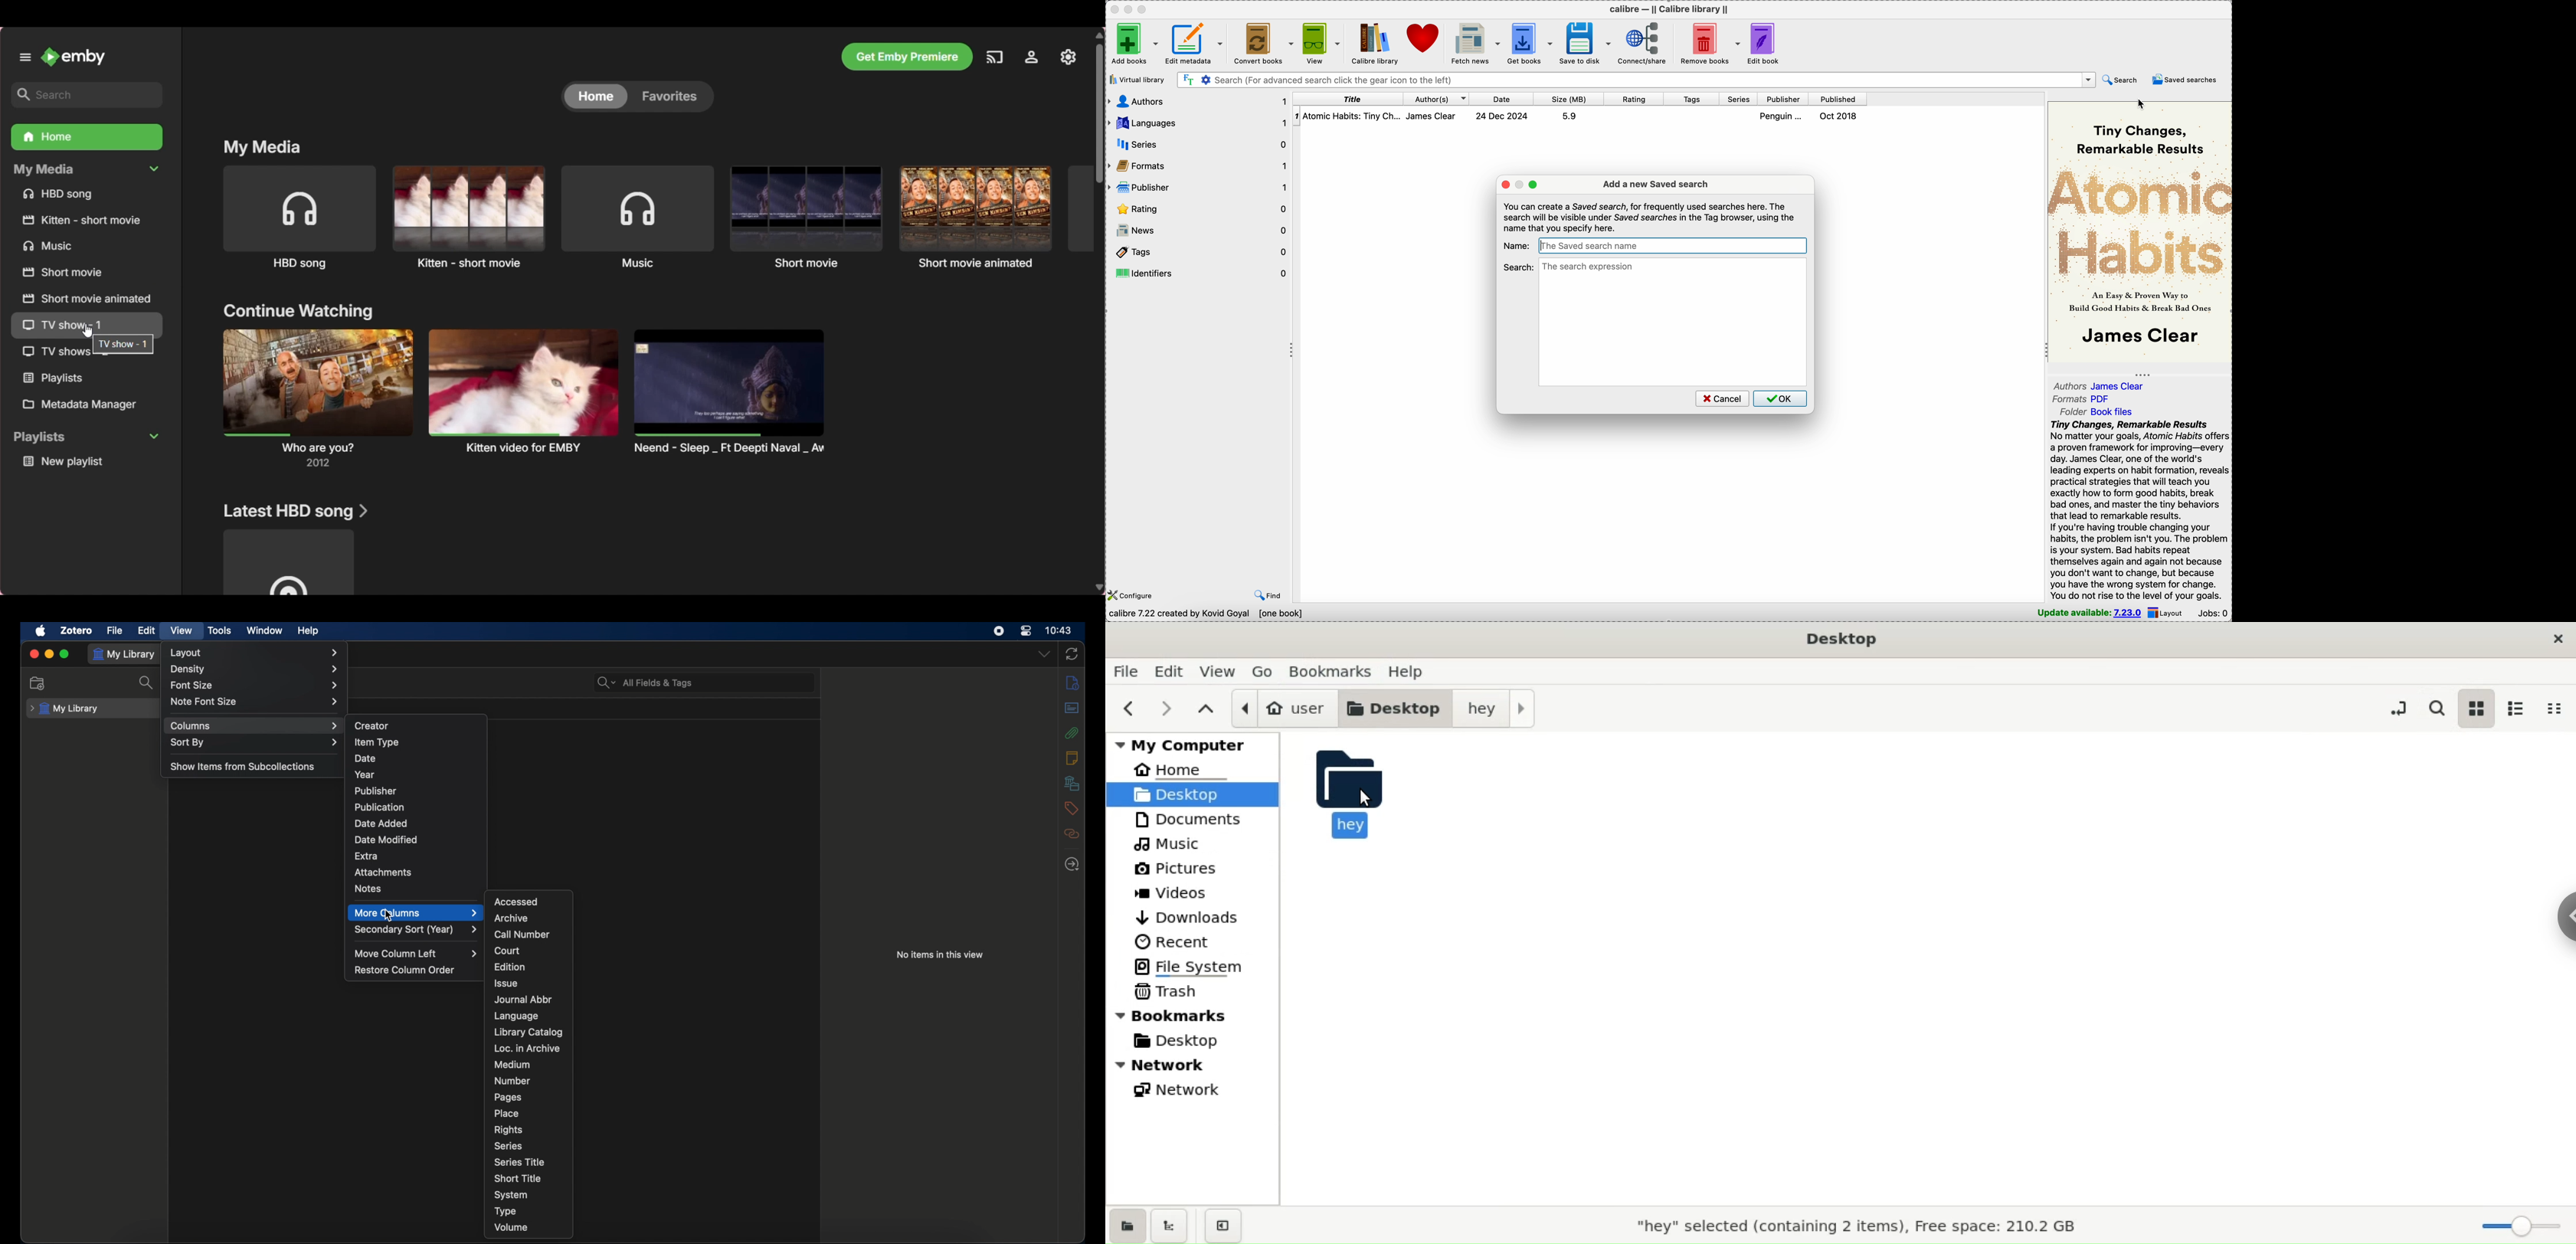 The height and width of the screenshot is (1260, 2576). I want to click on screen recorder, so click(1001, 631).